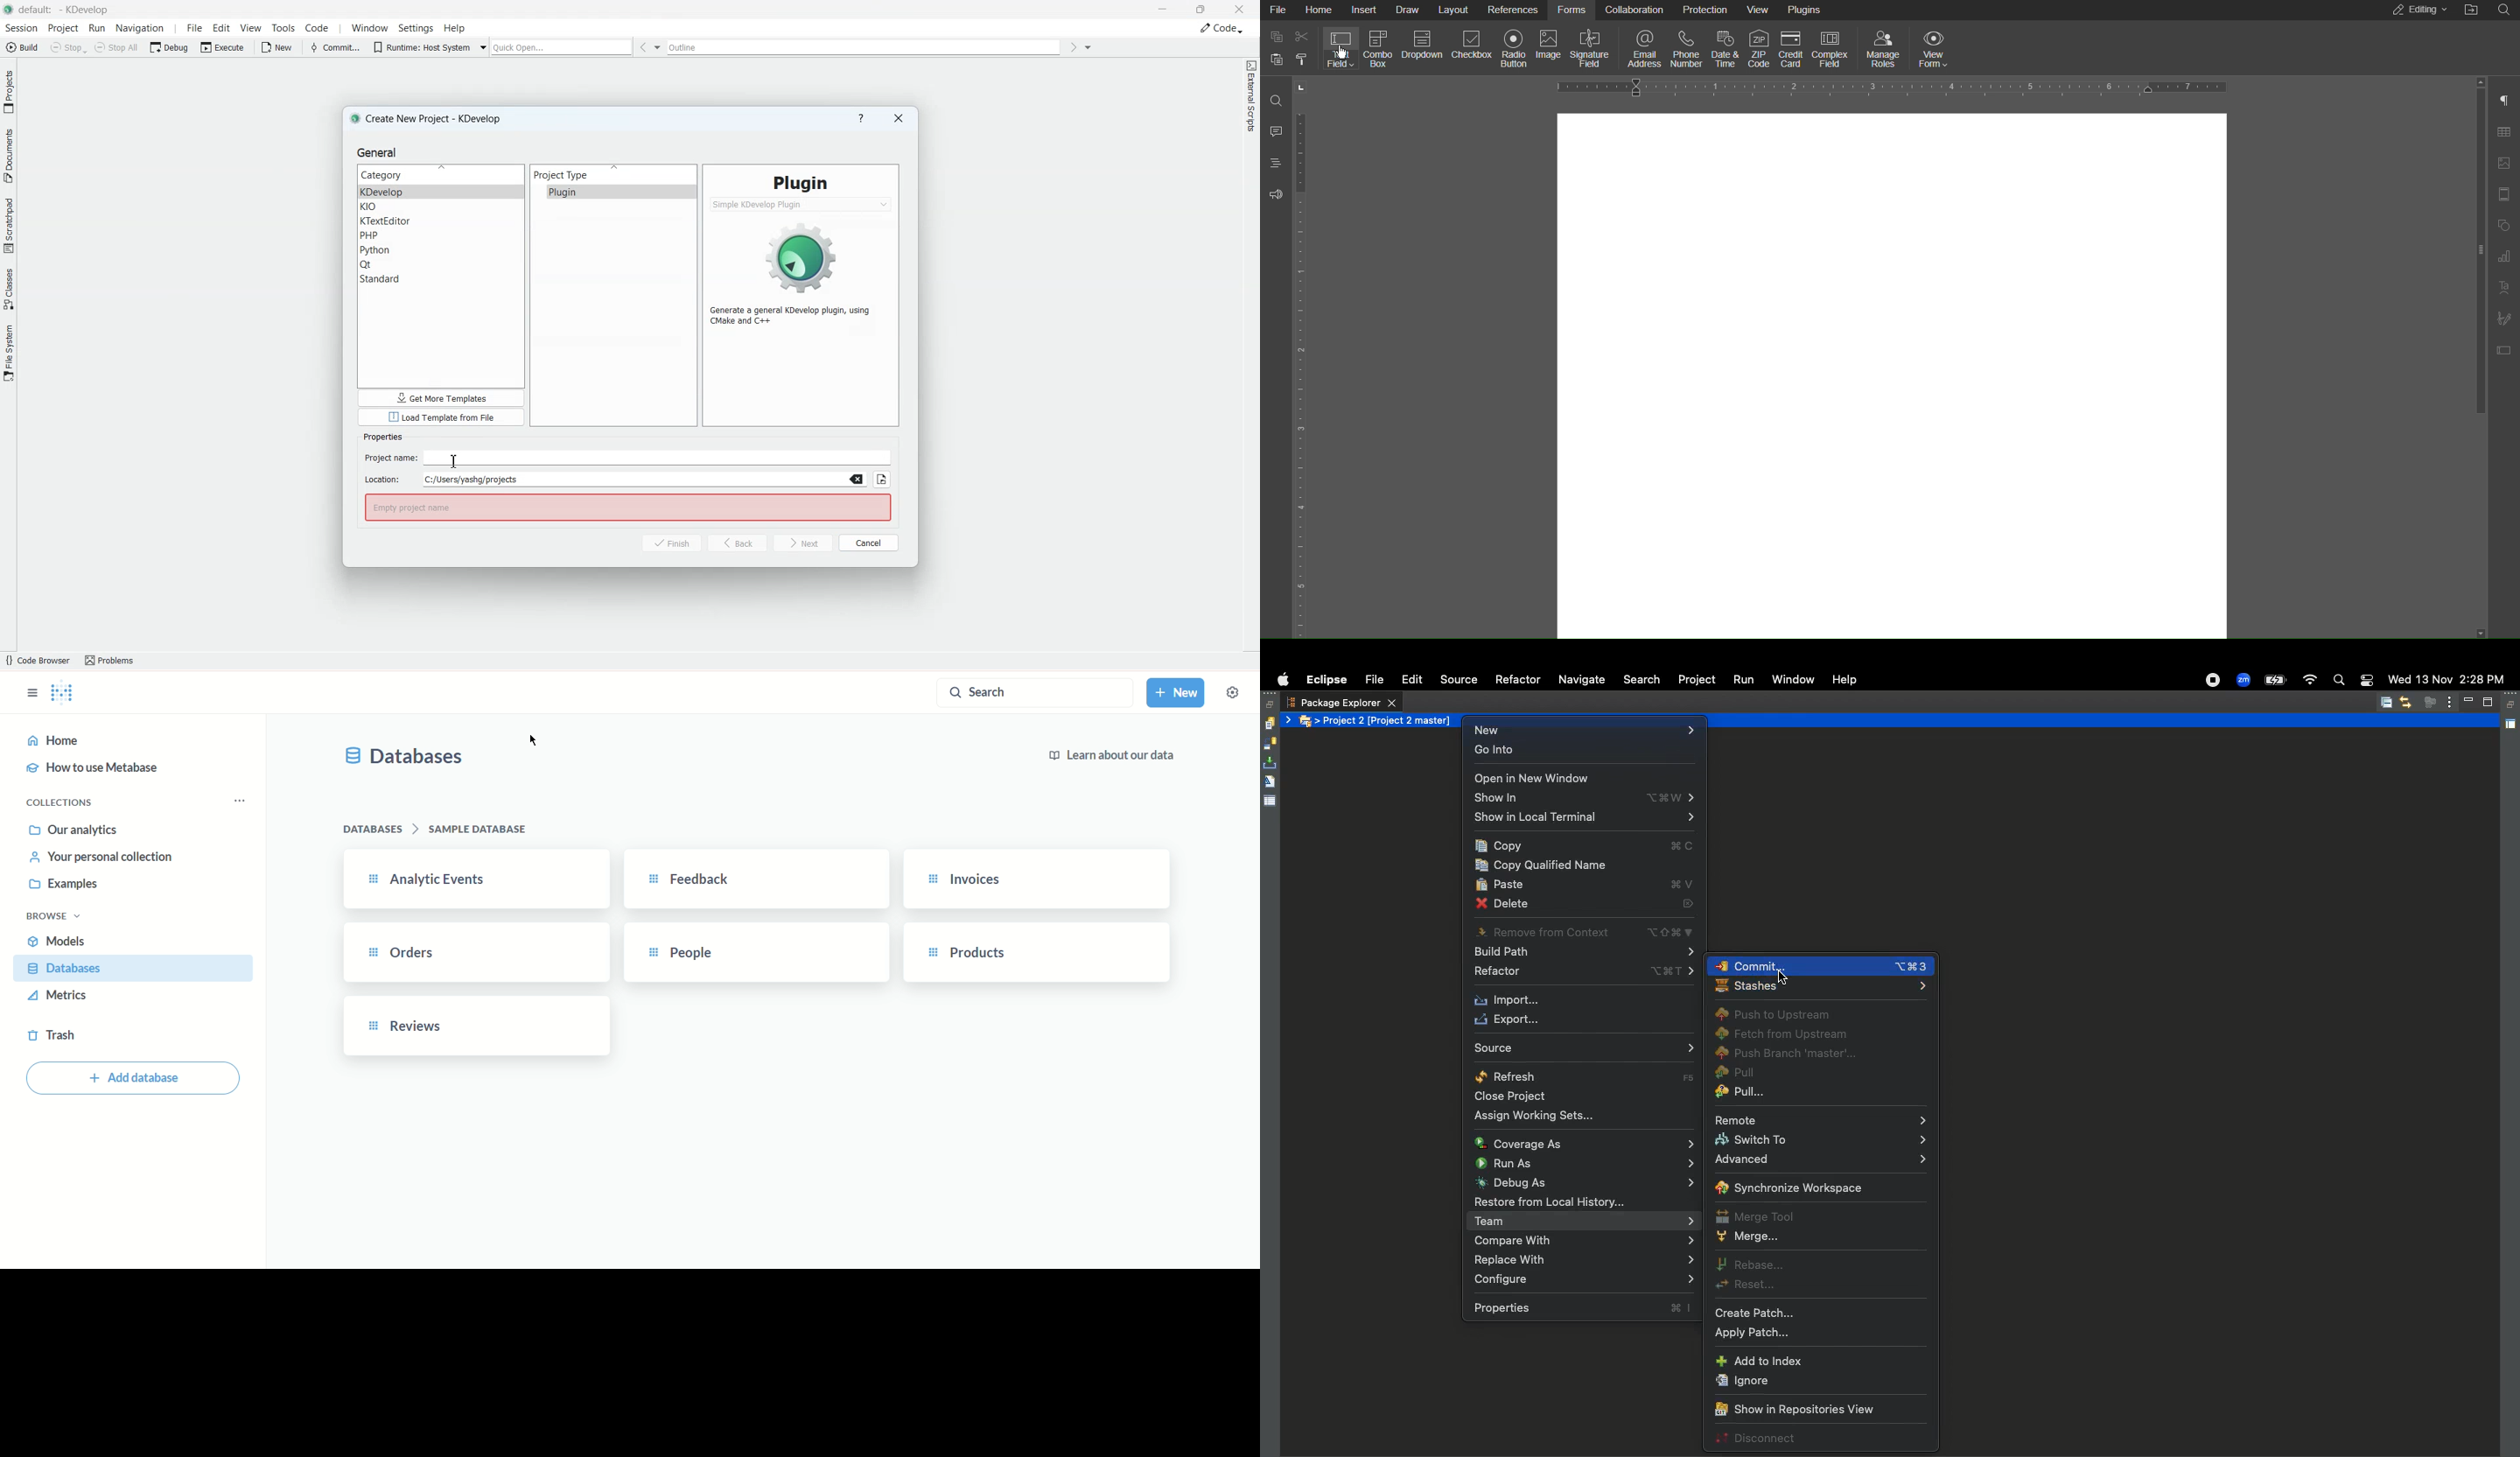 The height and width of the screenshot is (1484, 2520). I want to click on Signature Field, so click(1593, 49).